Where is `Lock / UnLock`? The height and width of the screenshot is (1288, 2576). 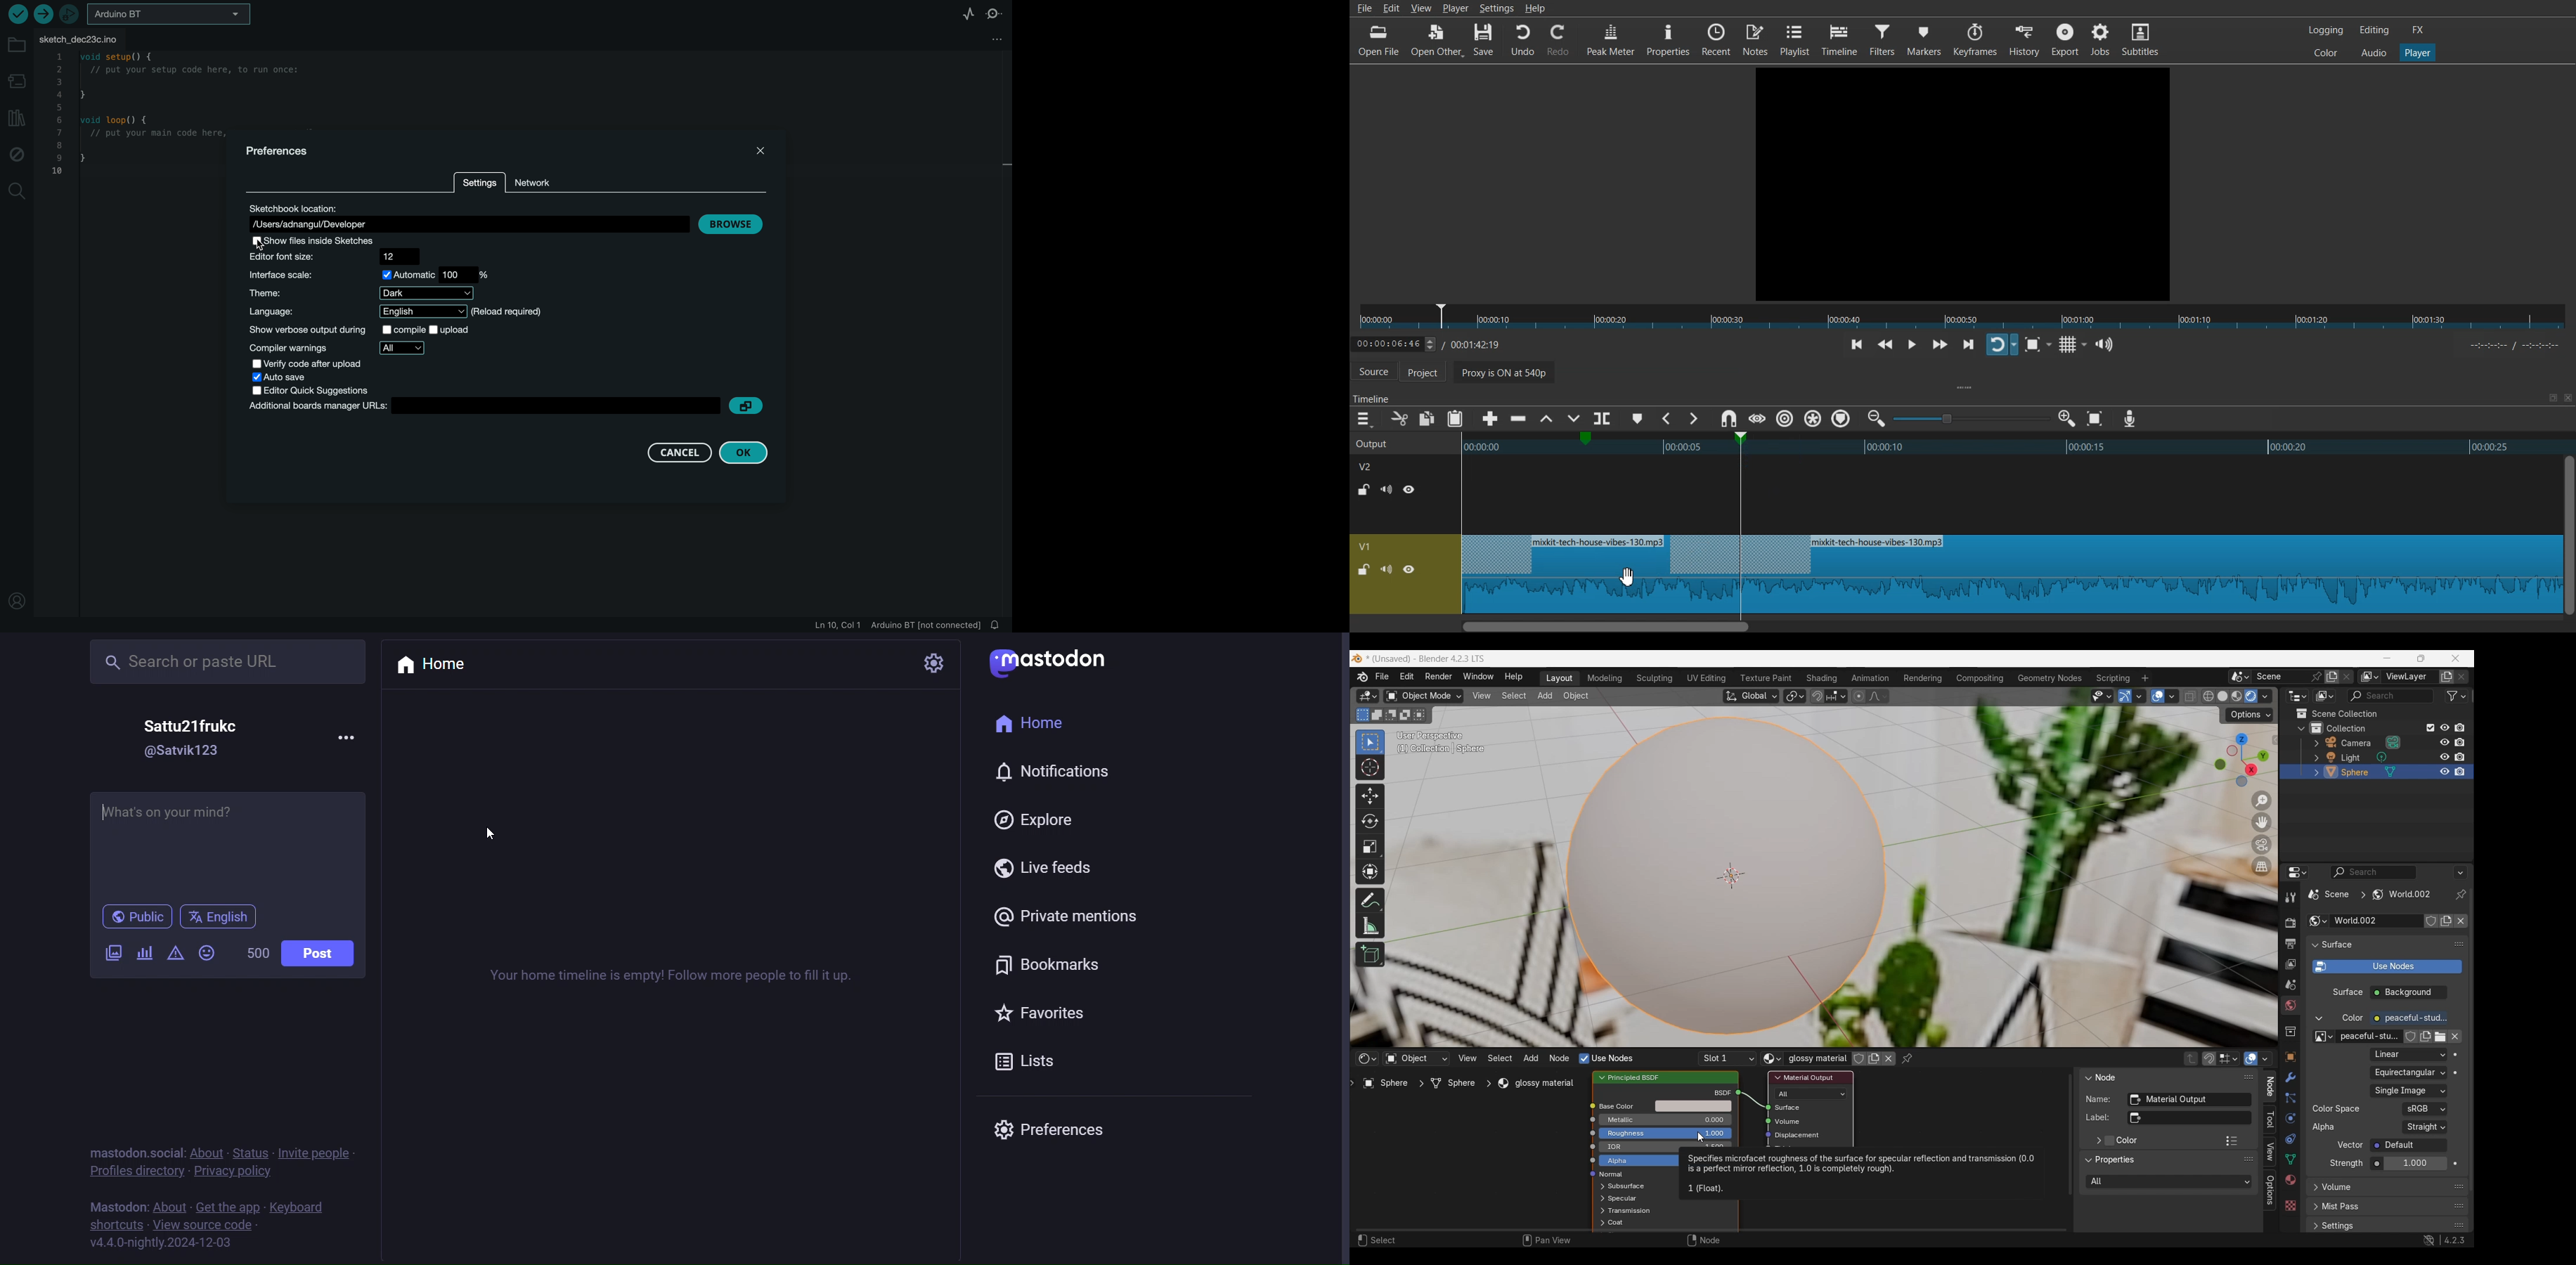 Lock / UnLock is located at coordinates (1364, 570).